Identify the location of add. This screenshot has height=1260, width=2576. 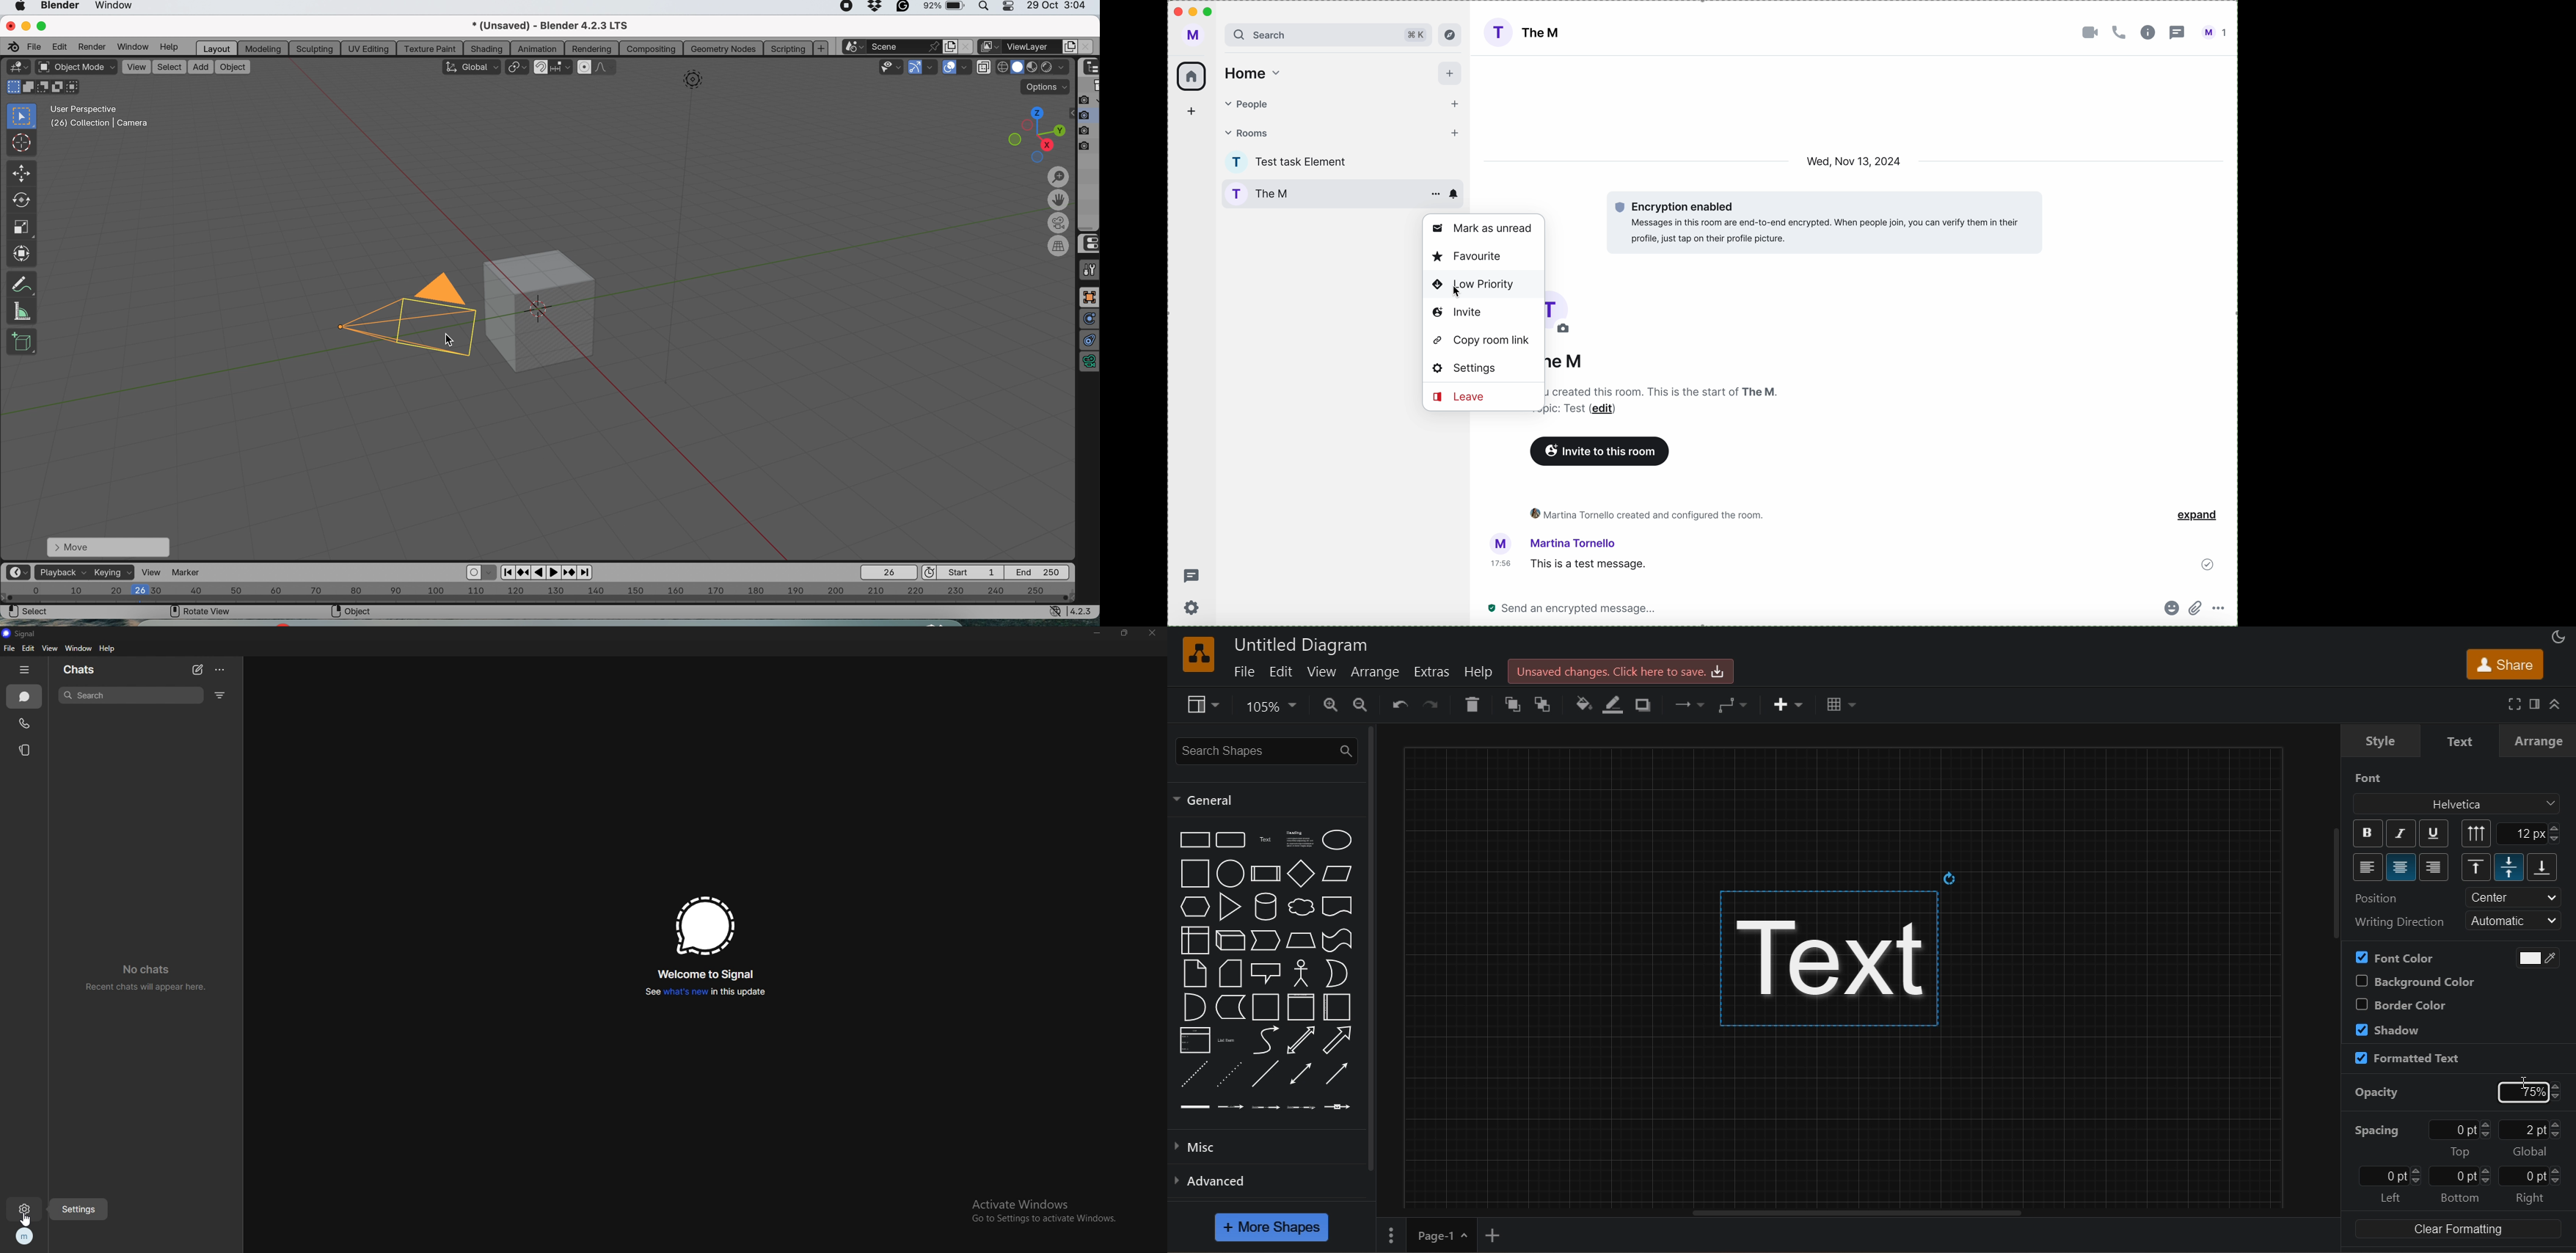
(1191, 110).